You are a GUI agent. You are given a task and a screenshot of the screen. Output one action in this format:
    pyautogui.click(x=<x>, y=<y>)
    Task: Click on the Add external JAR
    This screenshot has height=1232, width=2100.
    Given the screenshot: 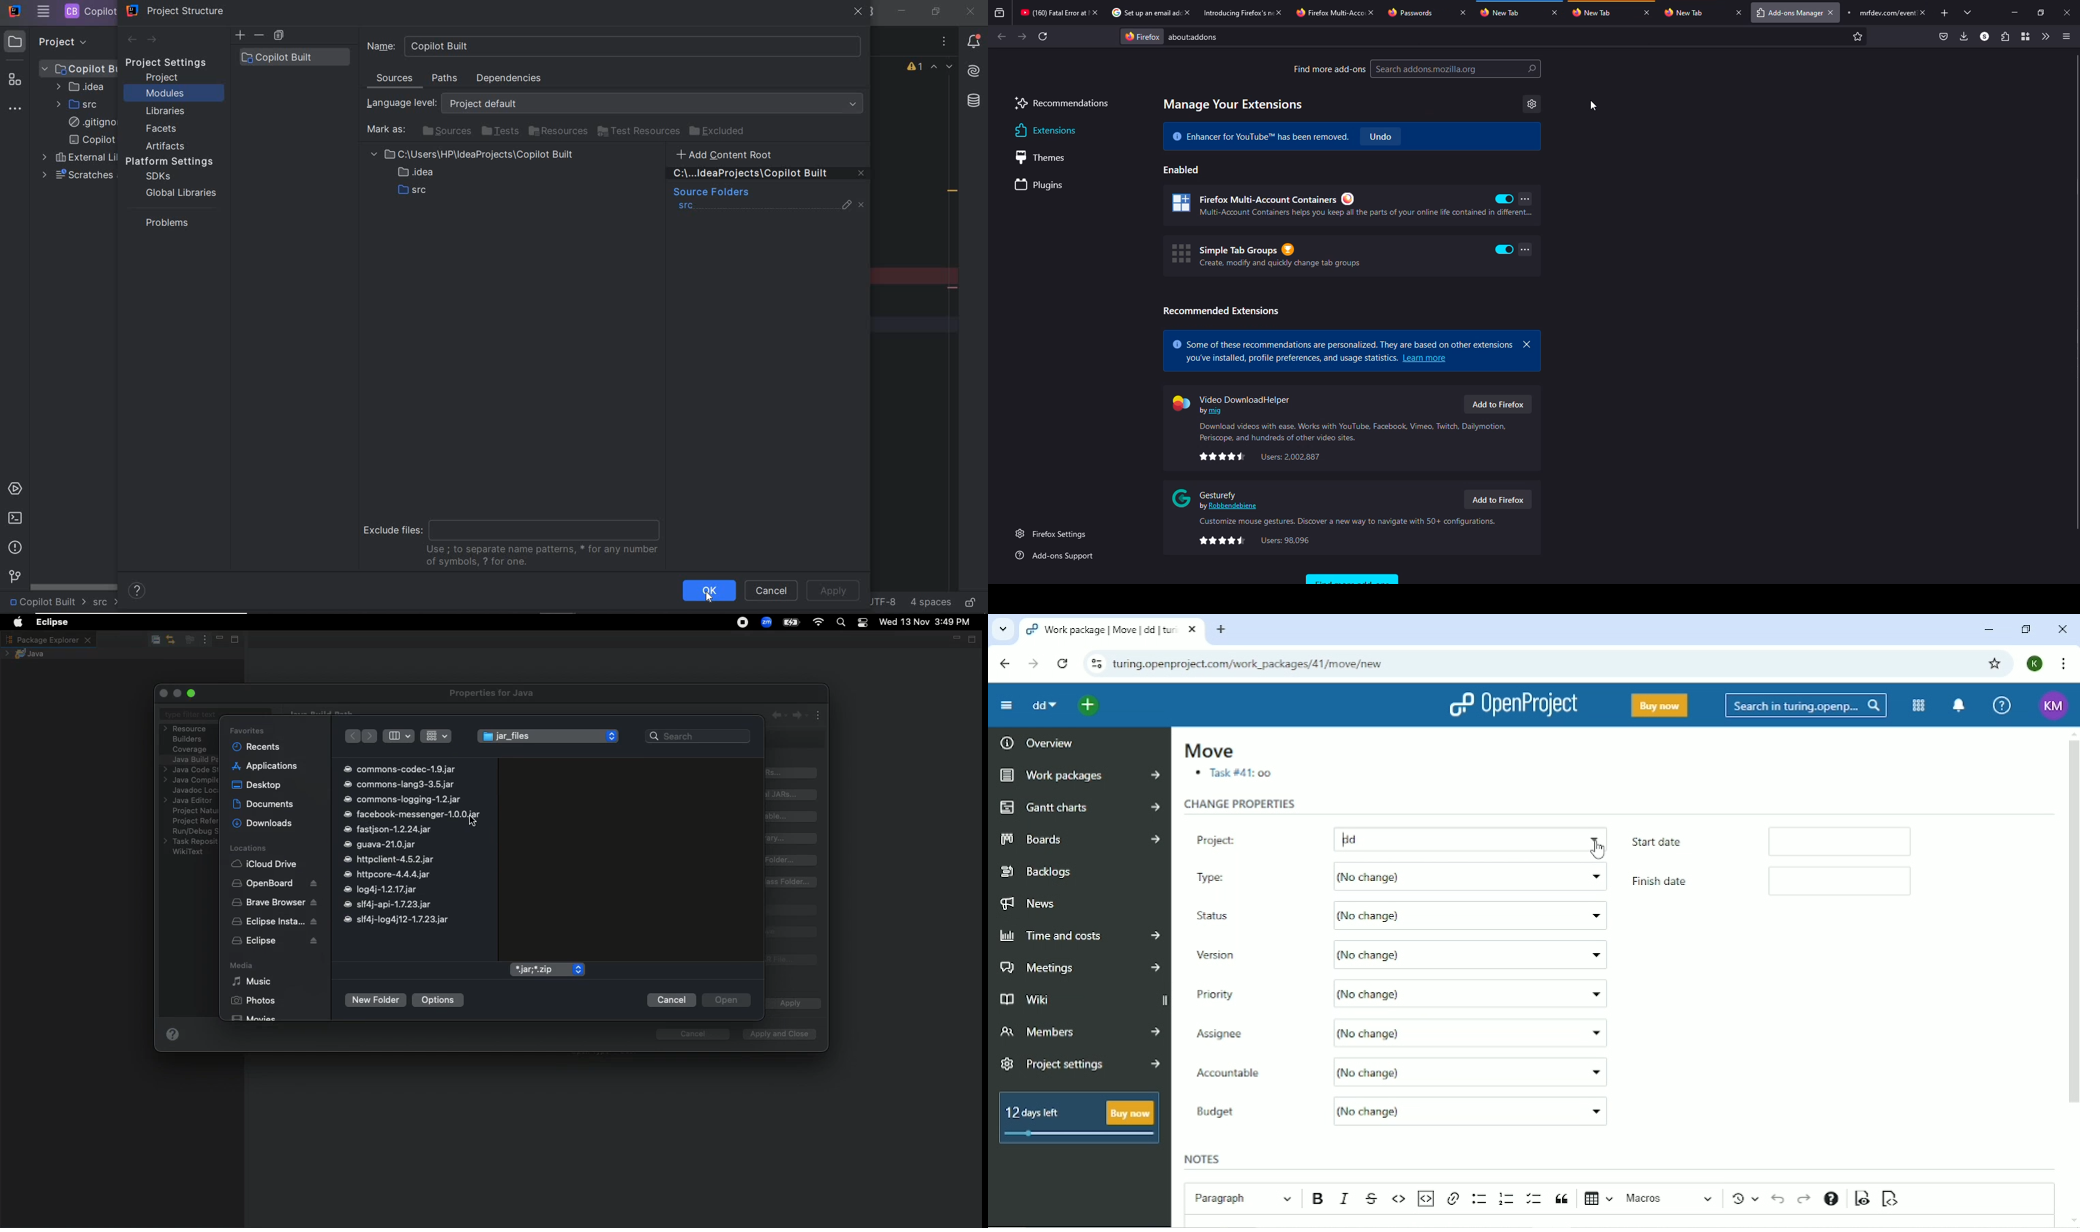 What is the action you would take?
    pyautogui.click(x=792, y=794)
    